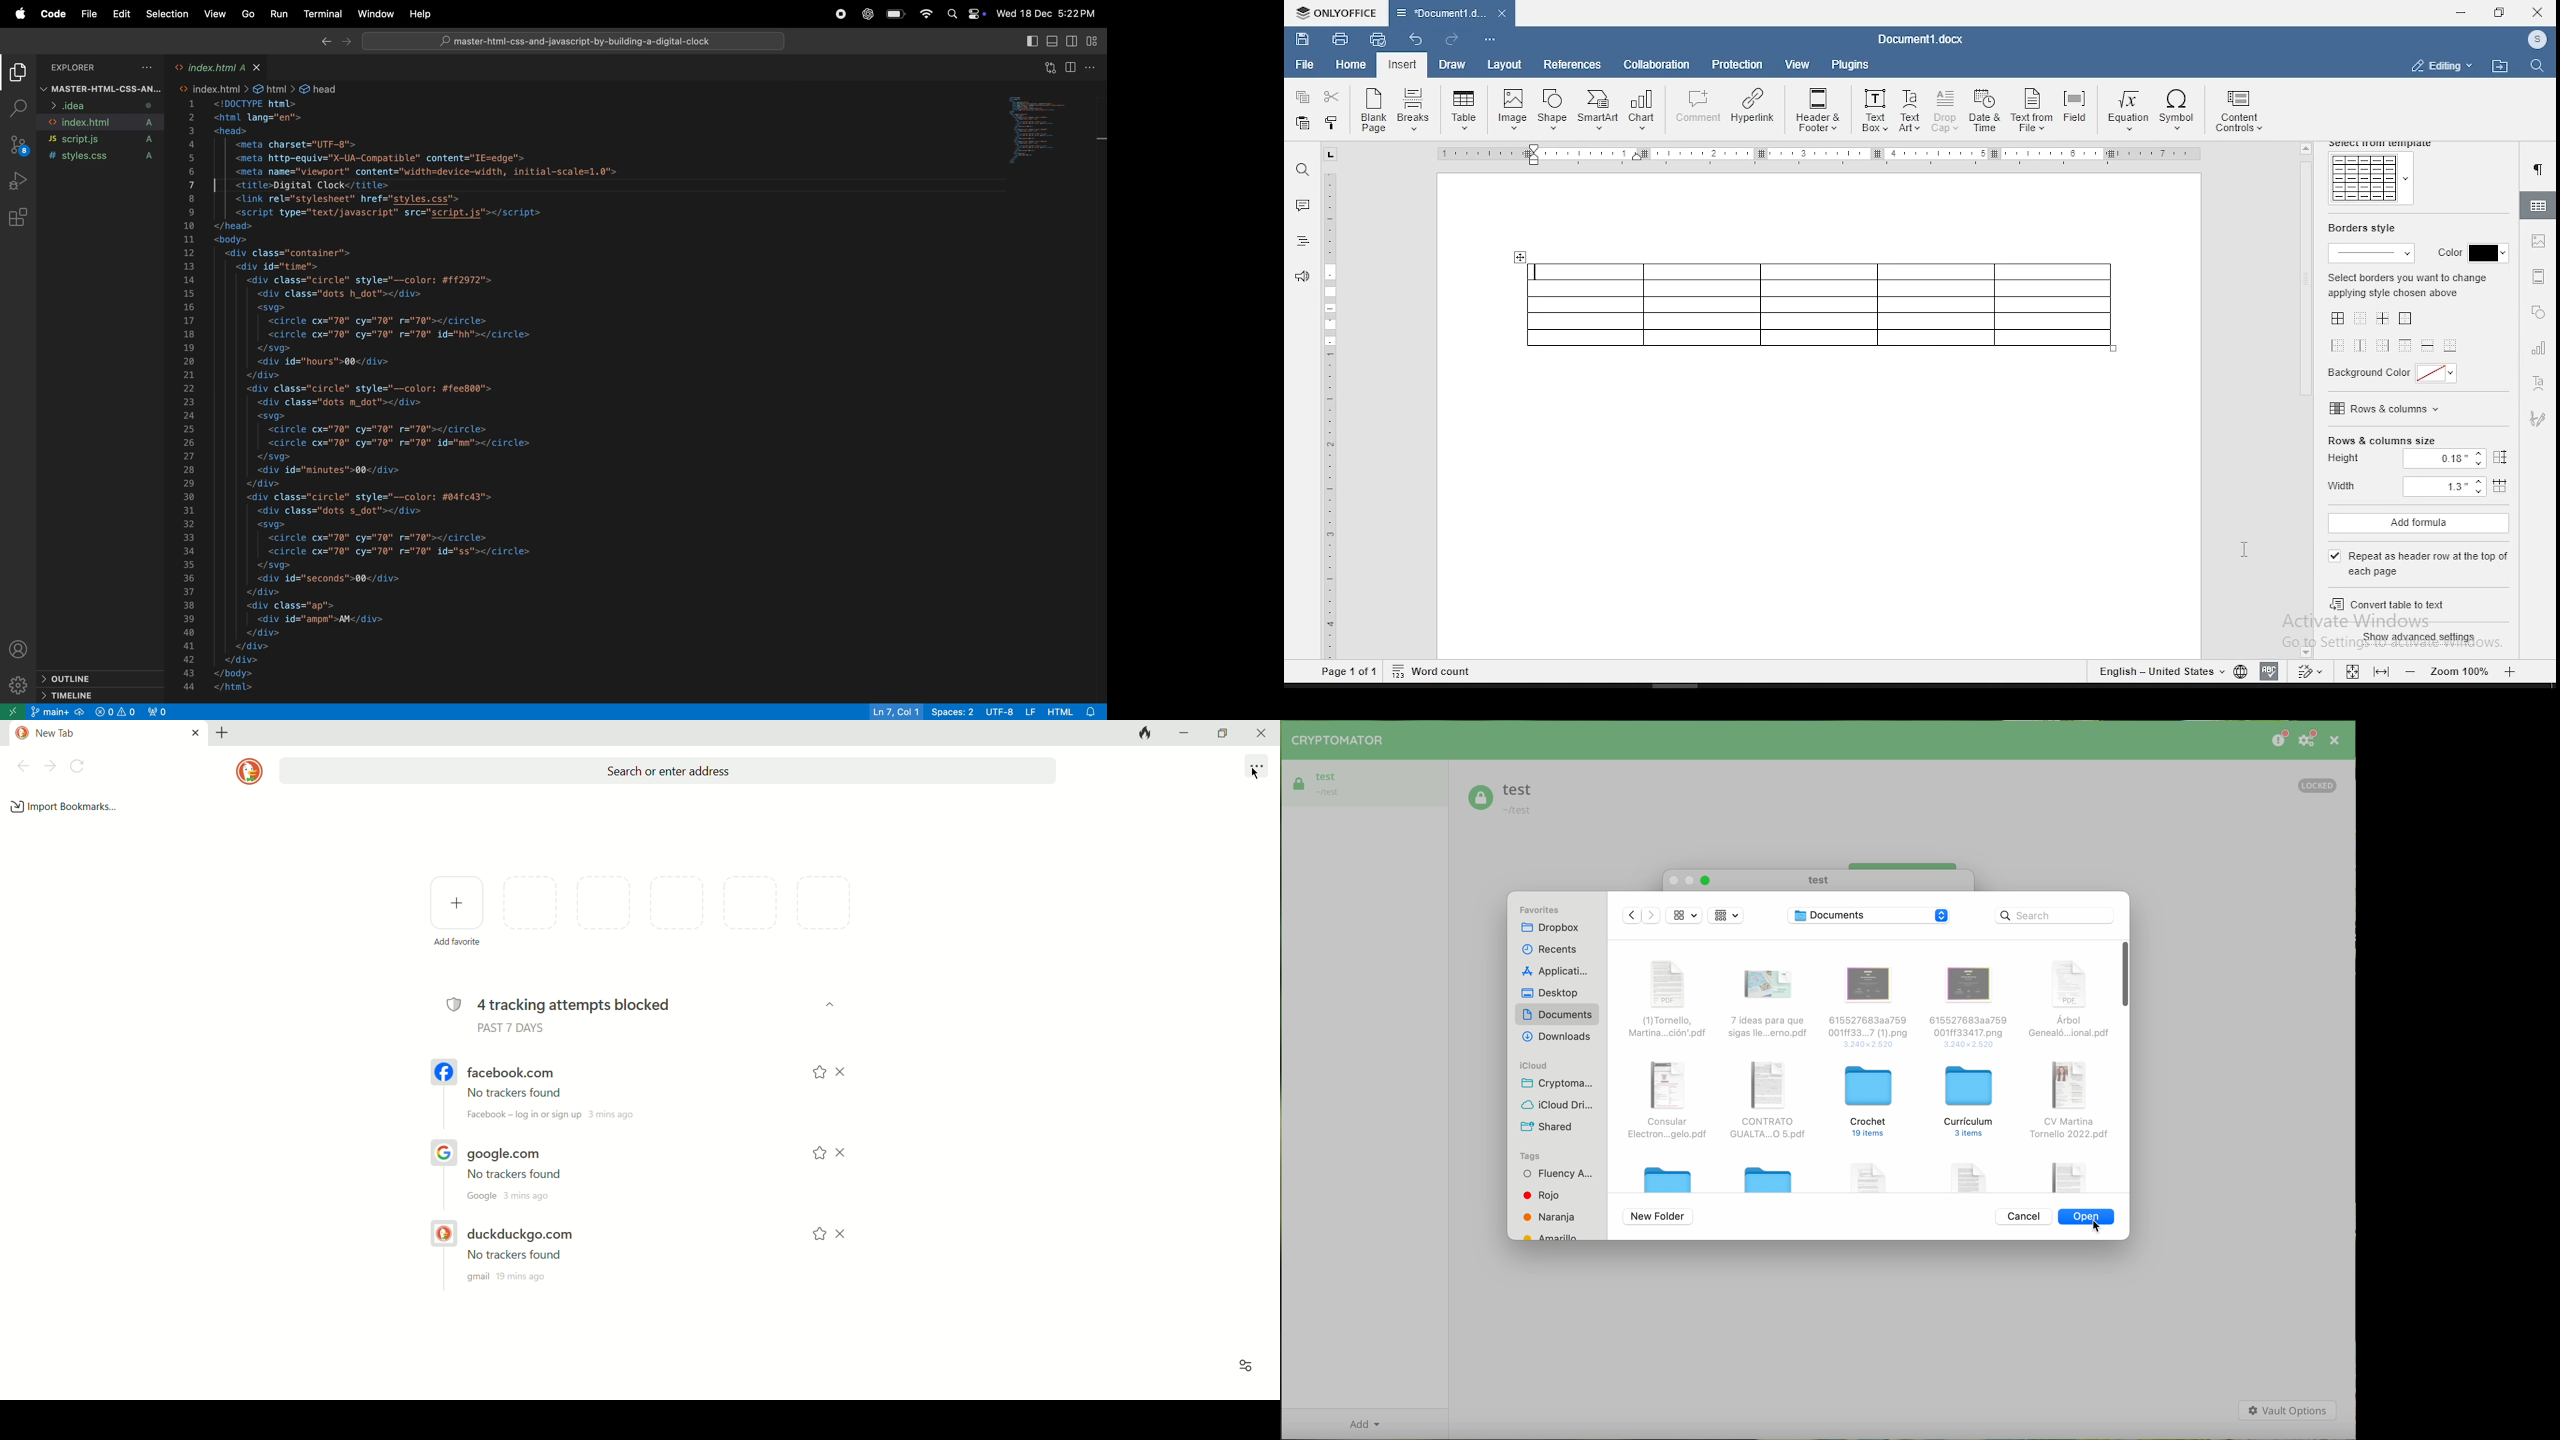  What do you see at coordinates (2336, 319) in the screenshot?
I see `all borders` at bounding box center [2336, 319].